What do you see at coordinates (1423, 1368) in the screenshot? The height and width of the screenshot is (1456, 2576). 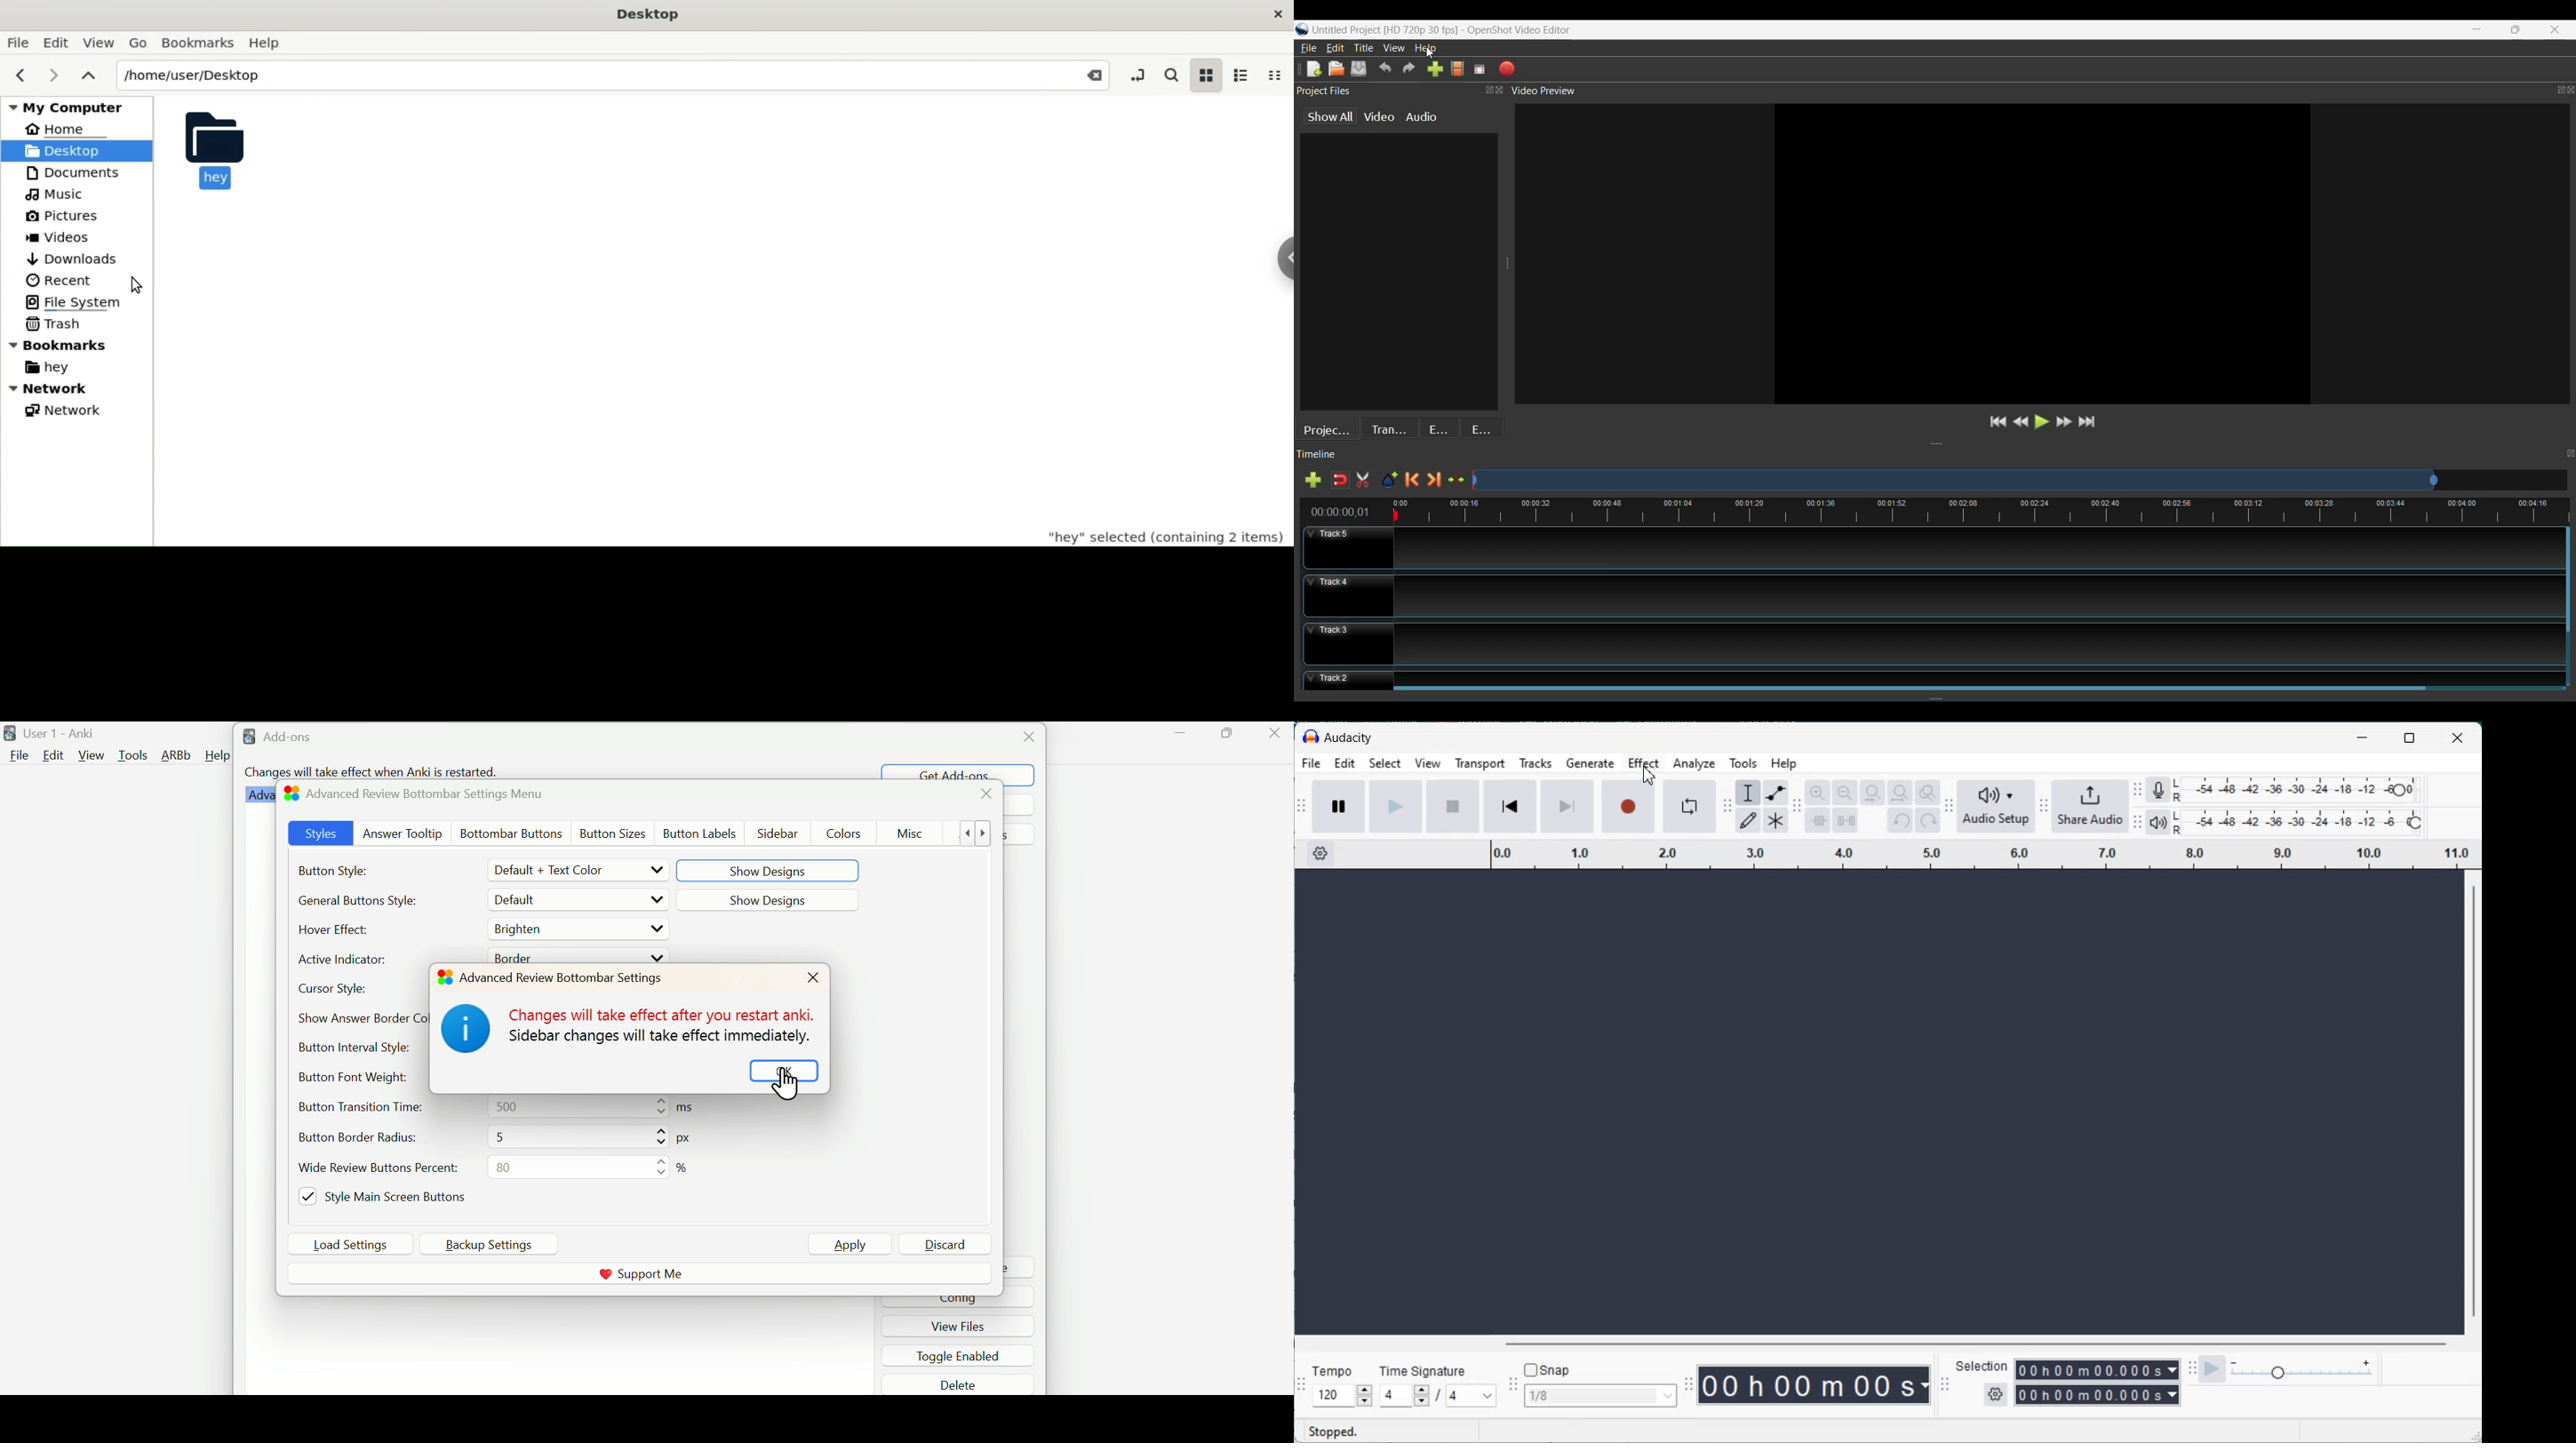 I see `Time Signature` at bounding box center [1423, 1368].